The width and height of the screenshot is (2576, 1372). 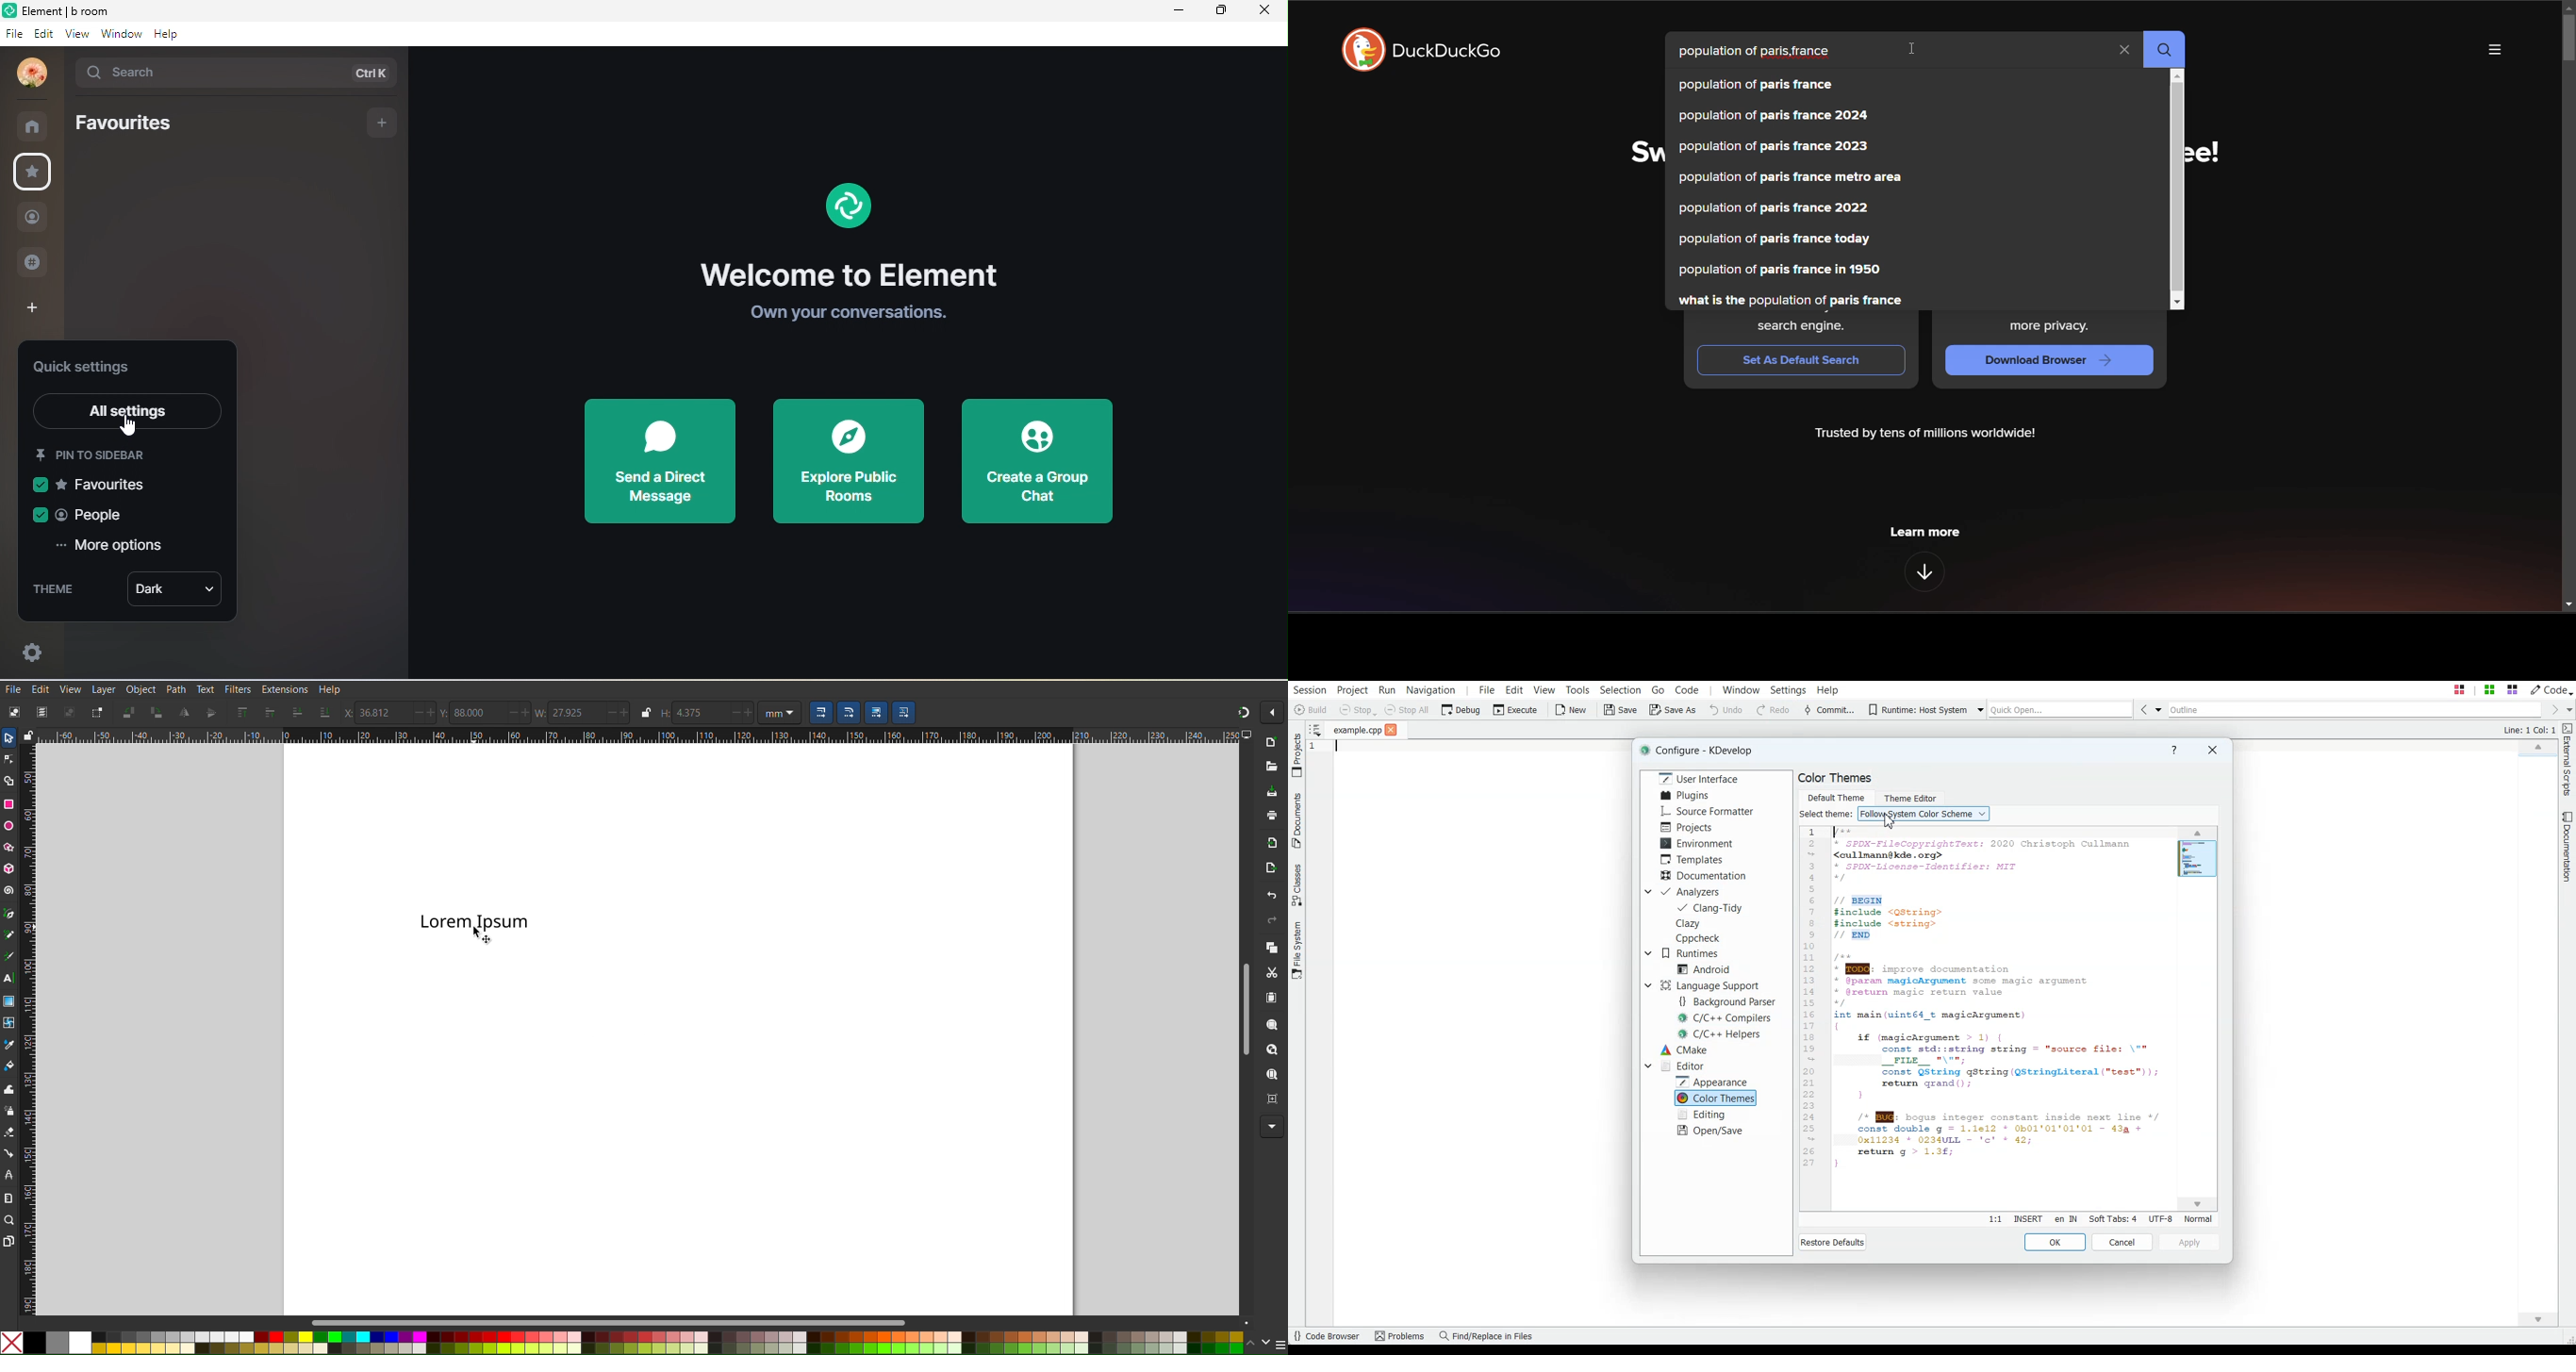 I want to click on Drop down box, so click(x=2568, y=710).